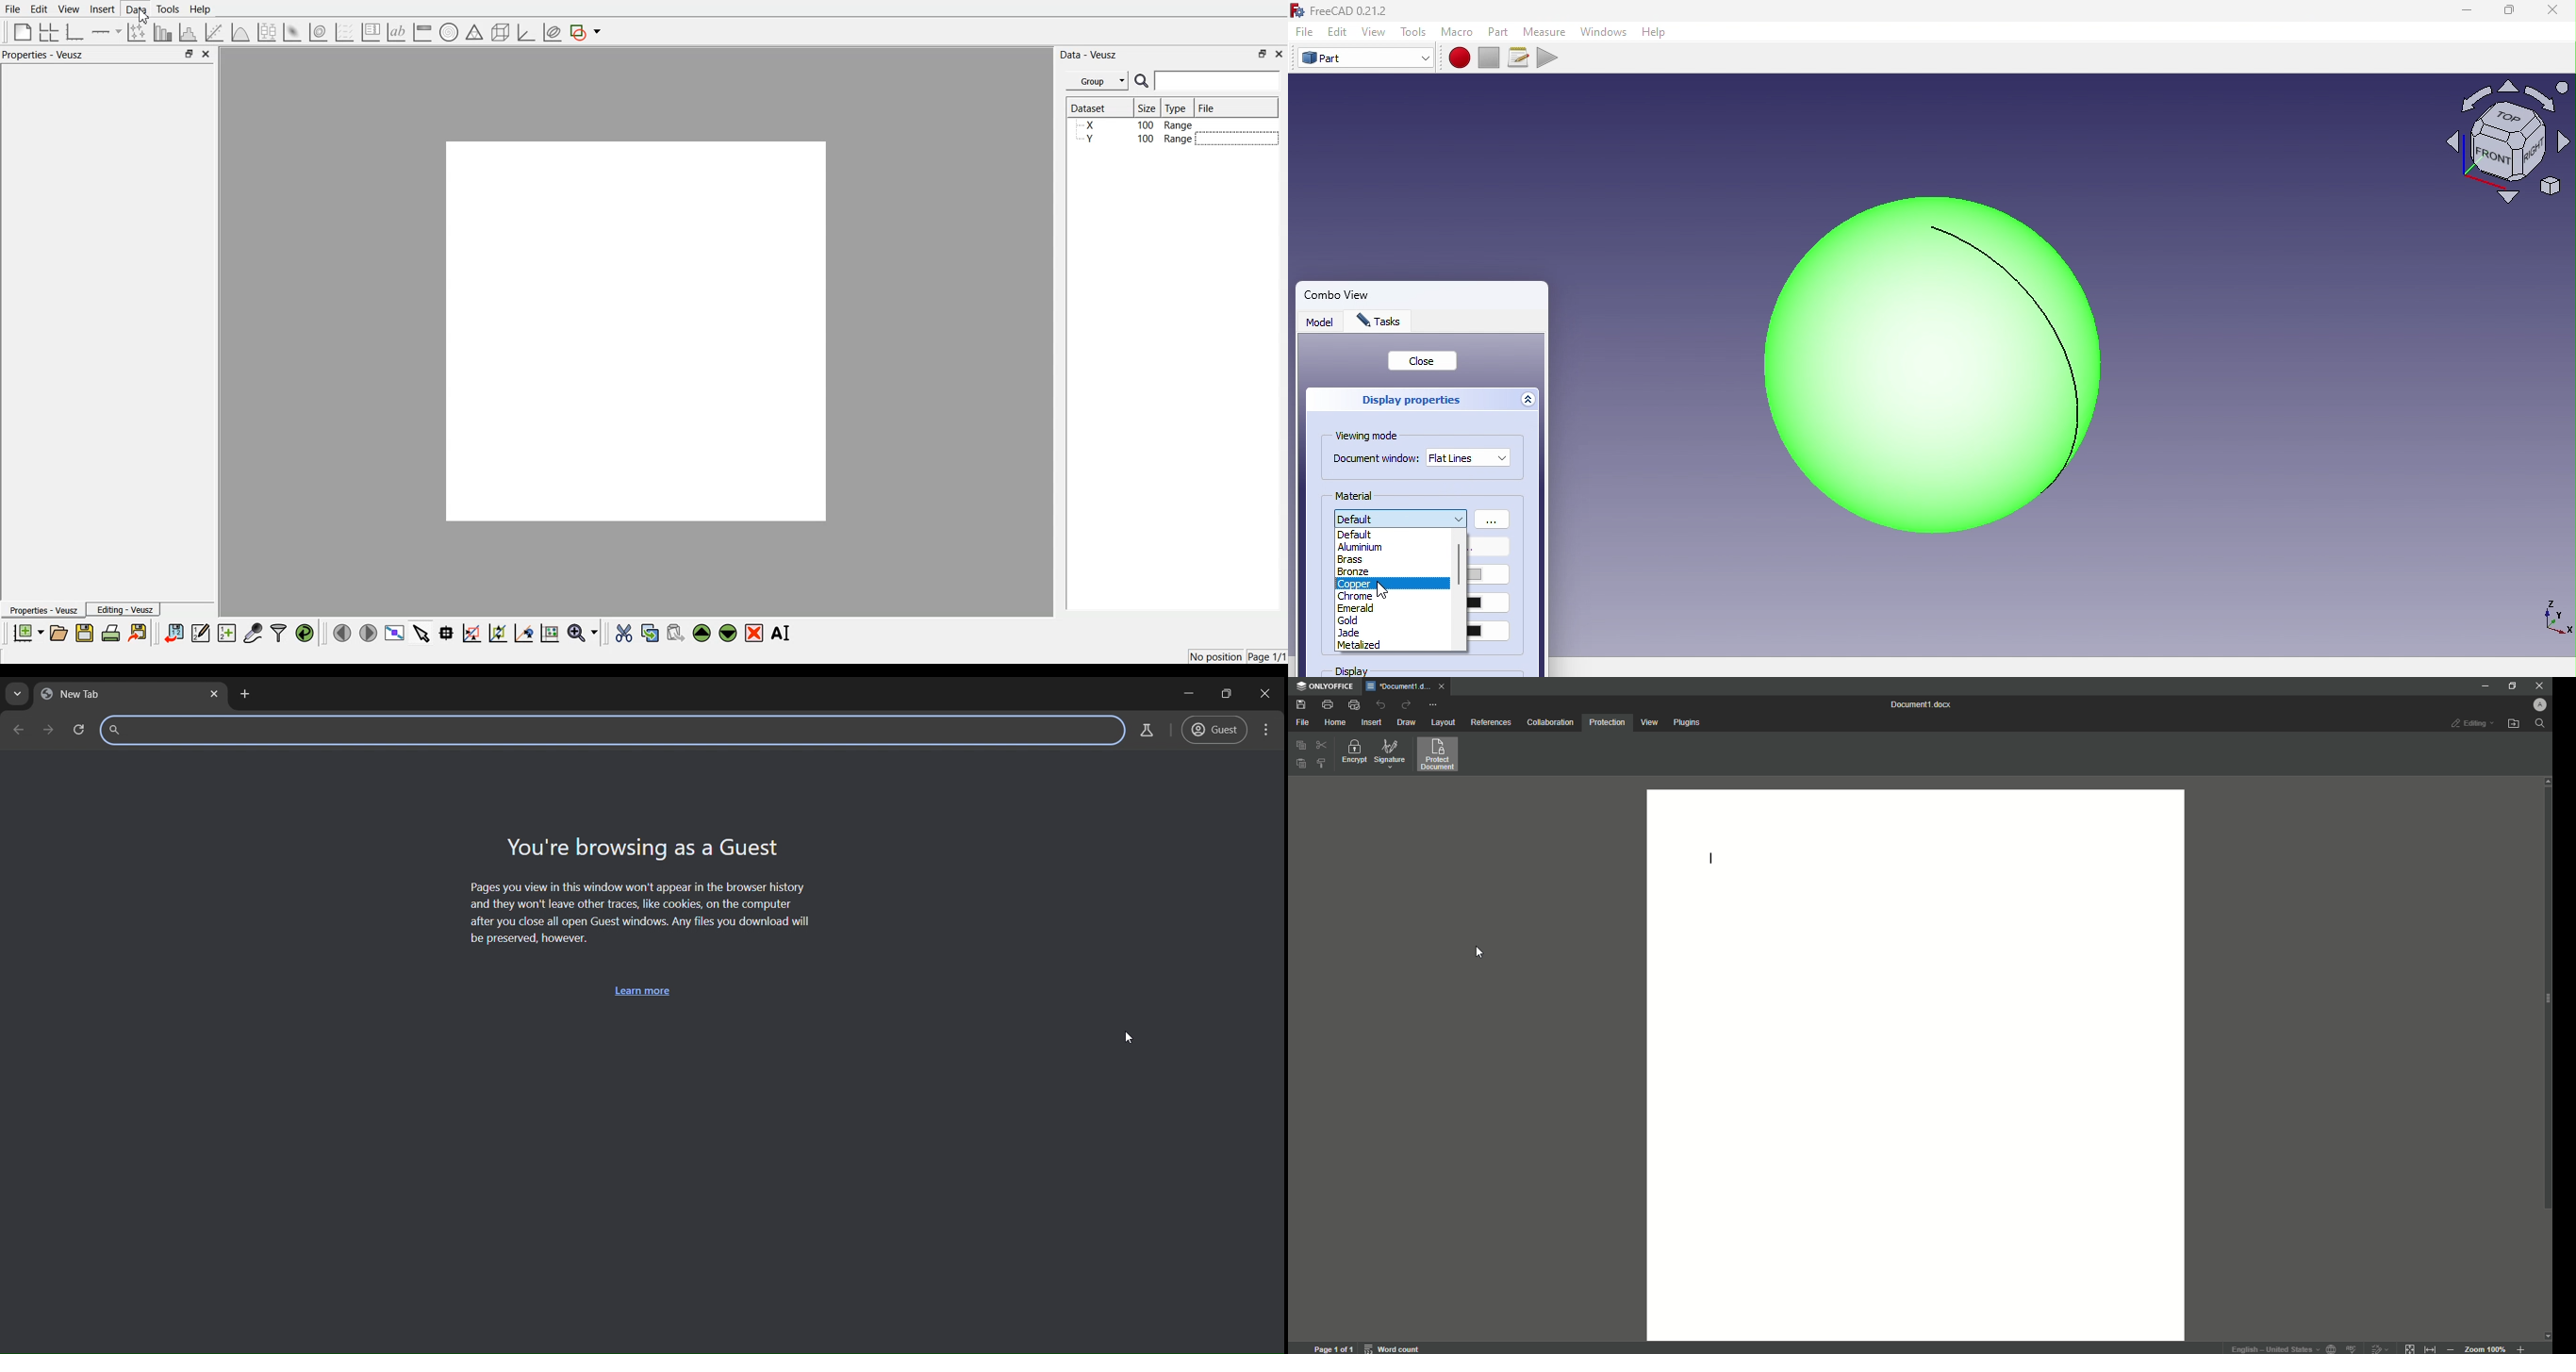  I want to click on Layout, so click(1442, 723).